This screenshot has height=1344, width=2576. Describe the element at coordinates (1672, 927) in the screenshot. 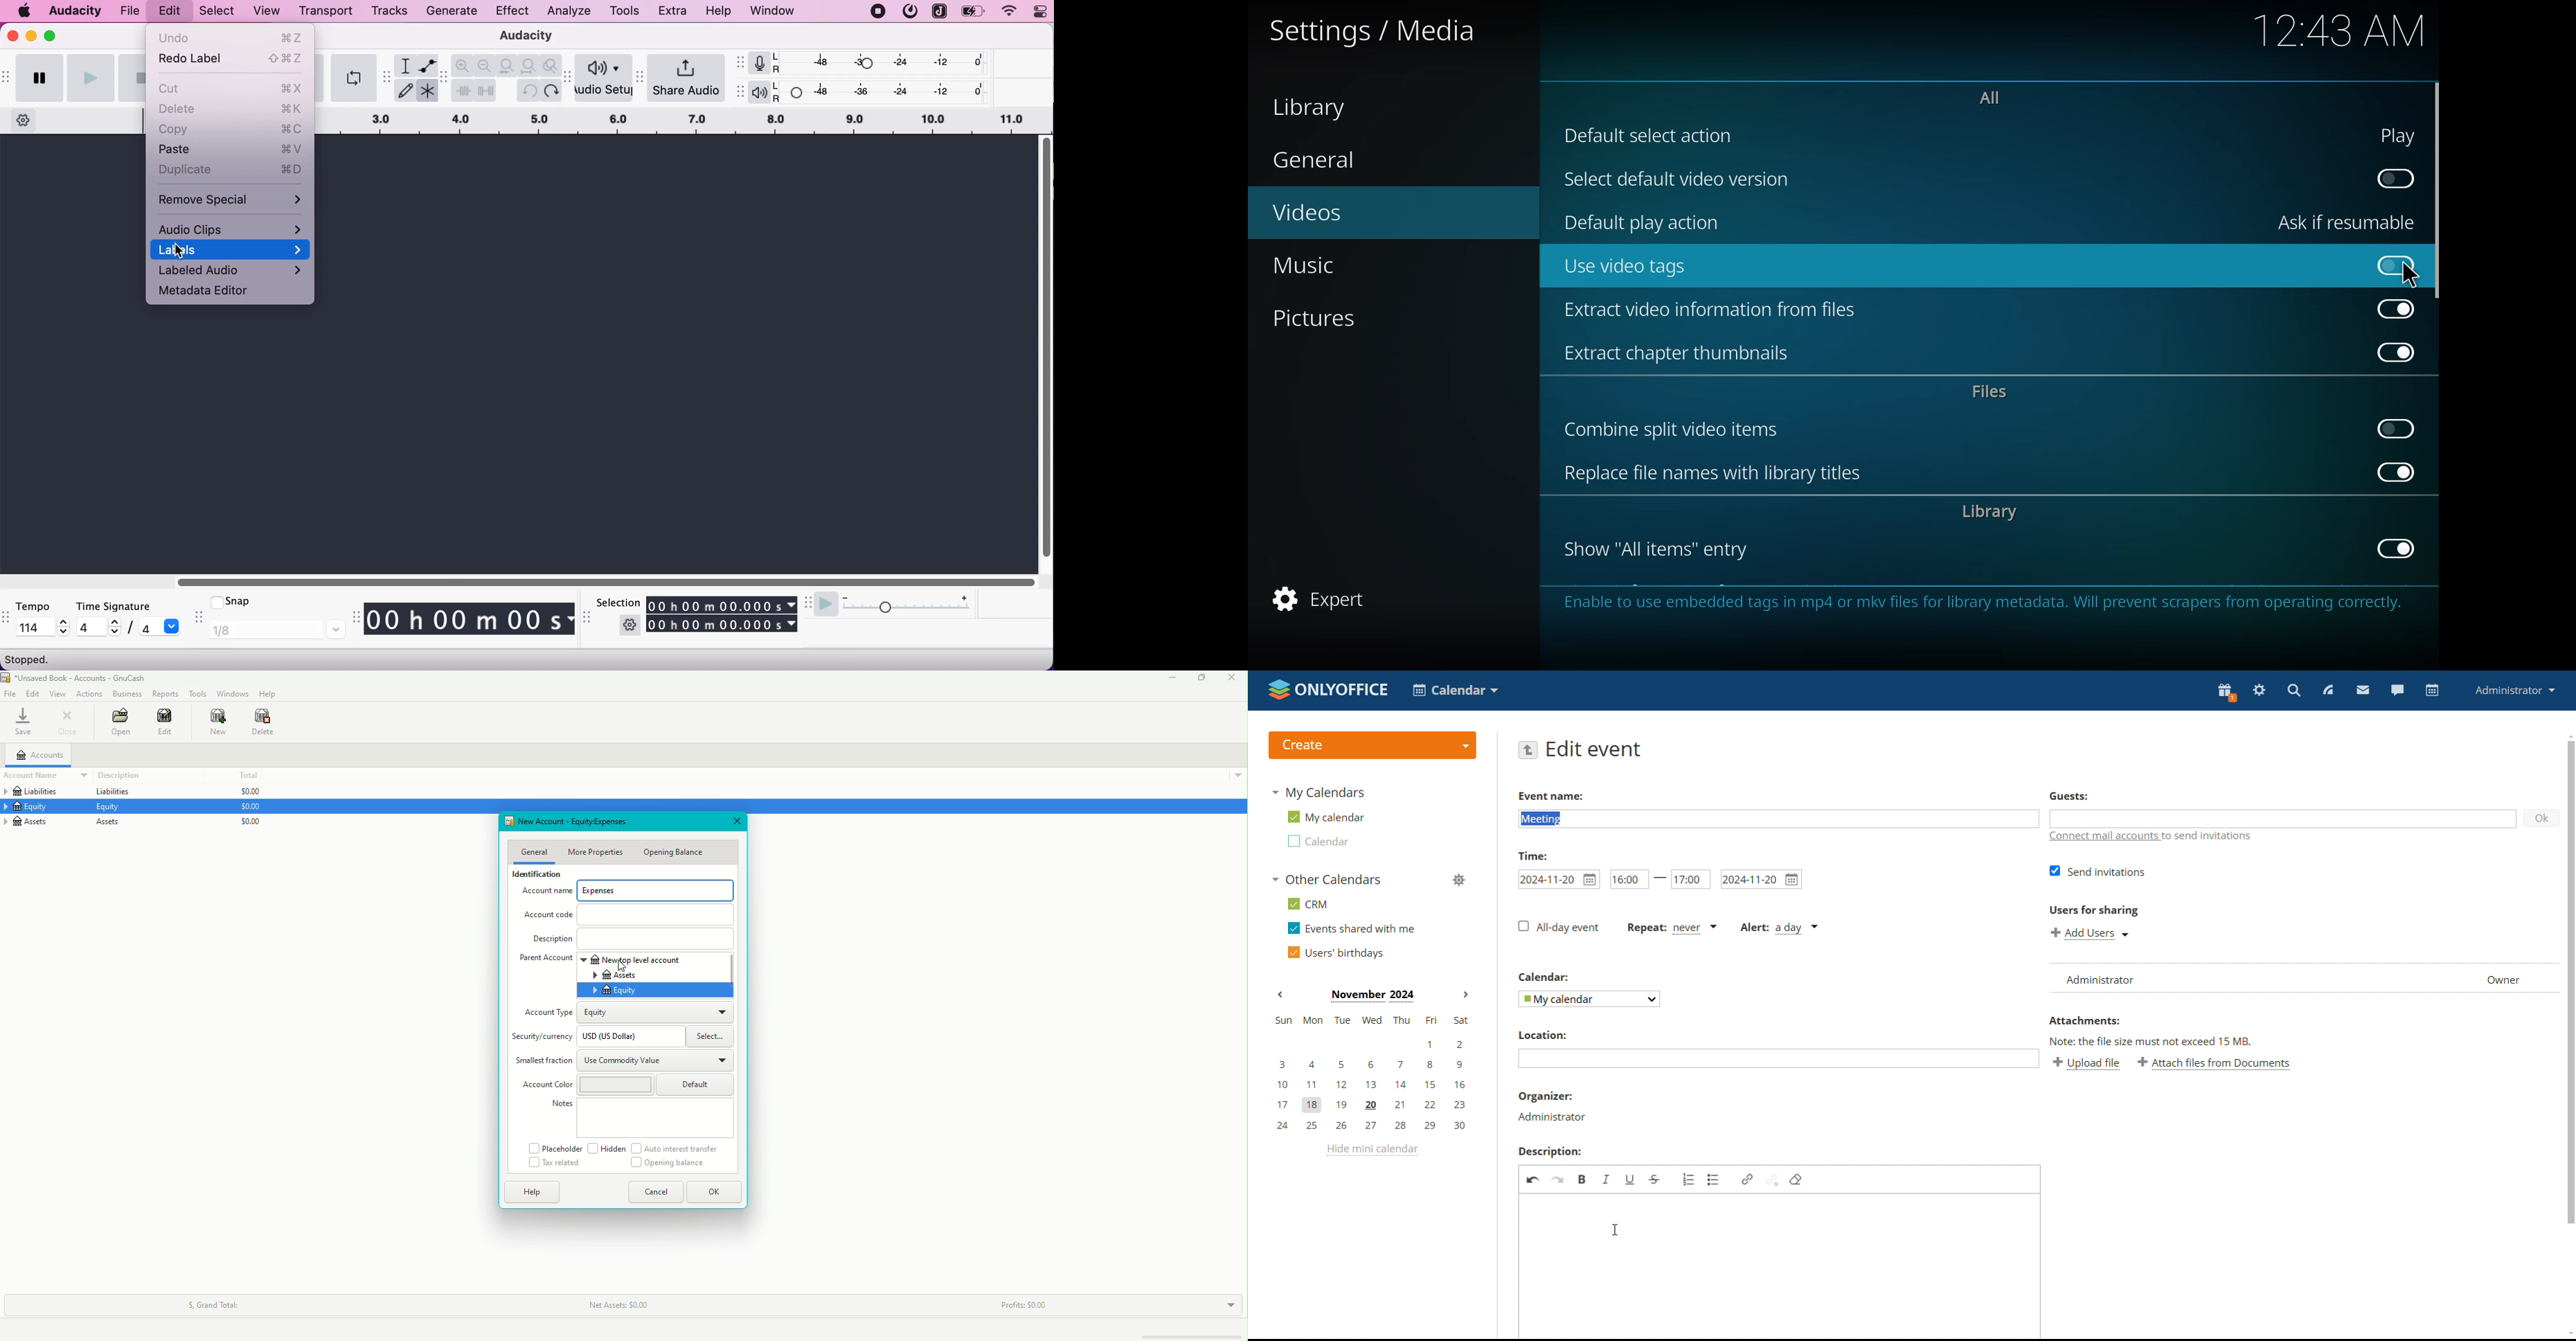

I see `event repetition` at that location.